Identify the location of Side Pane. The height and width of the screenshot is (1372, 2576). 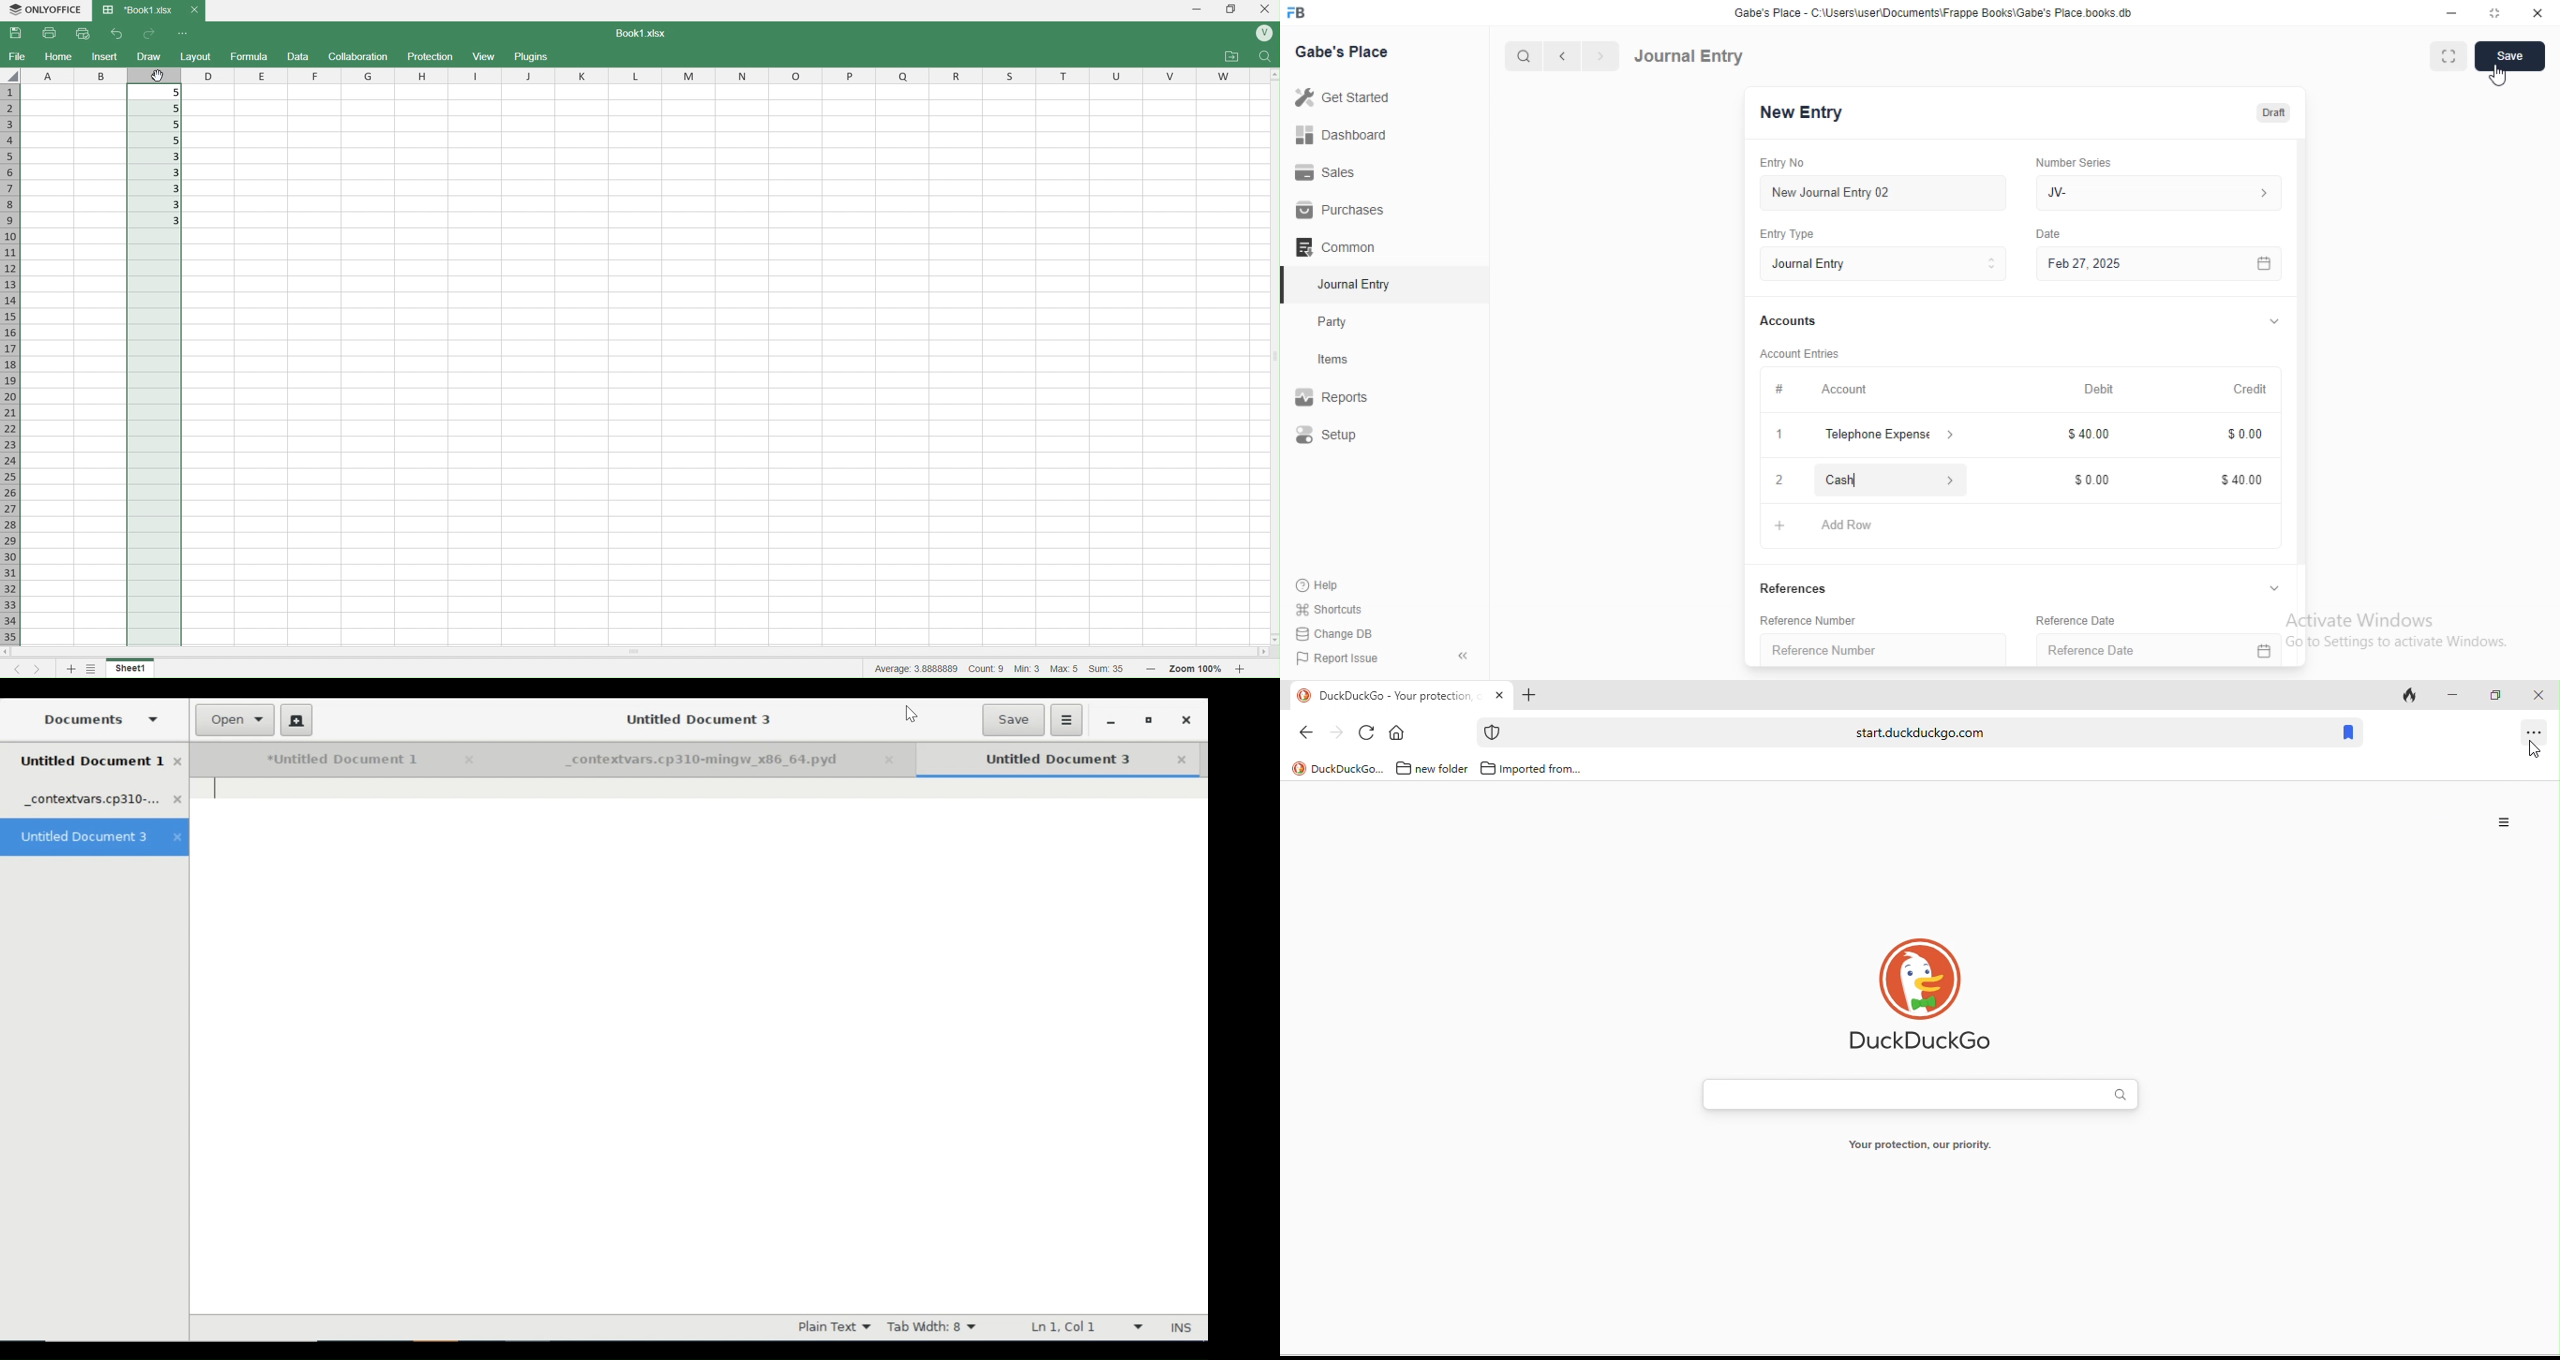
(98, 719).